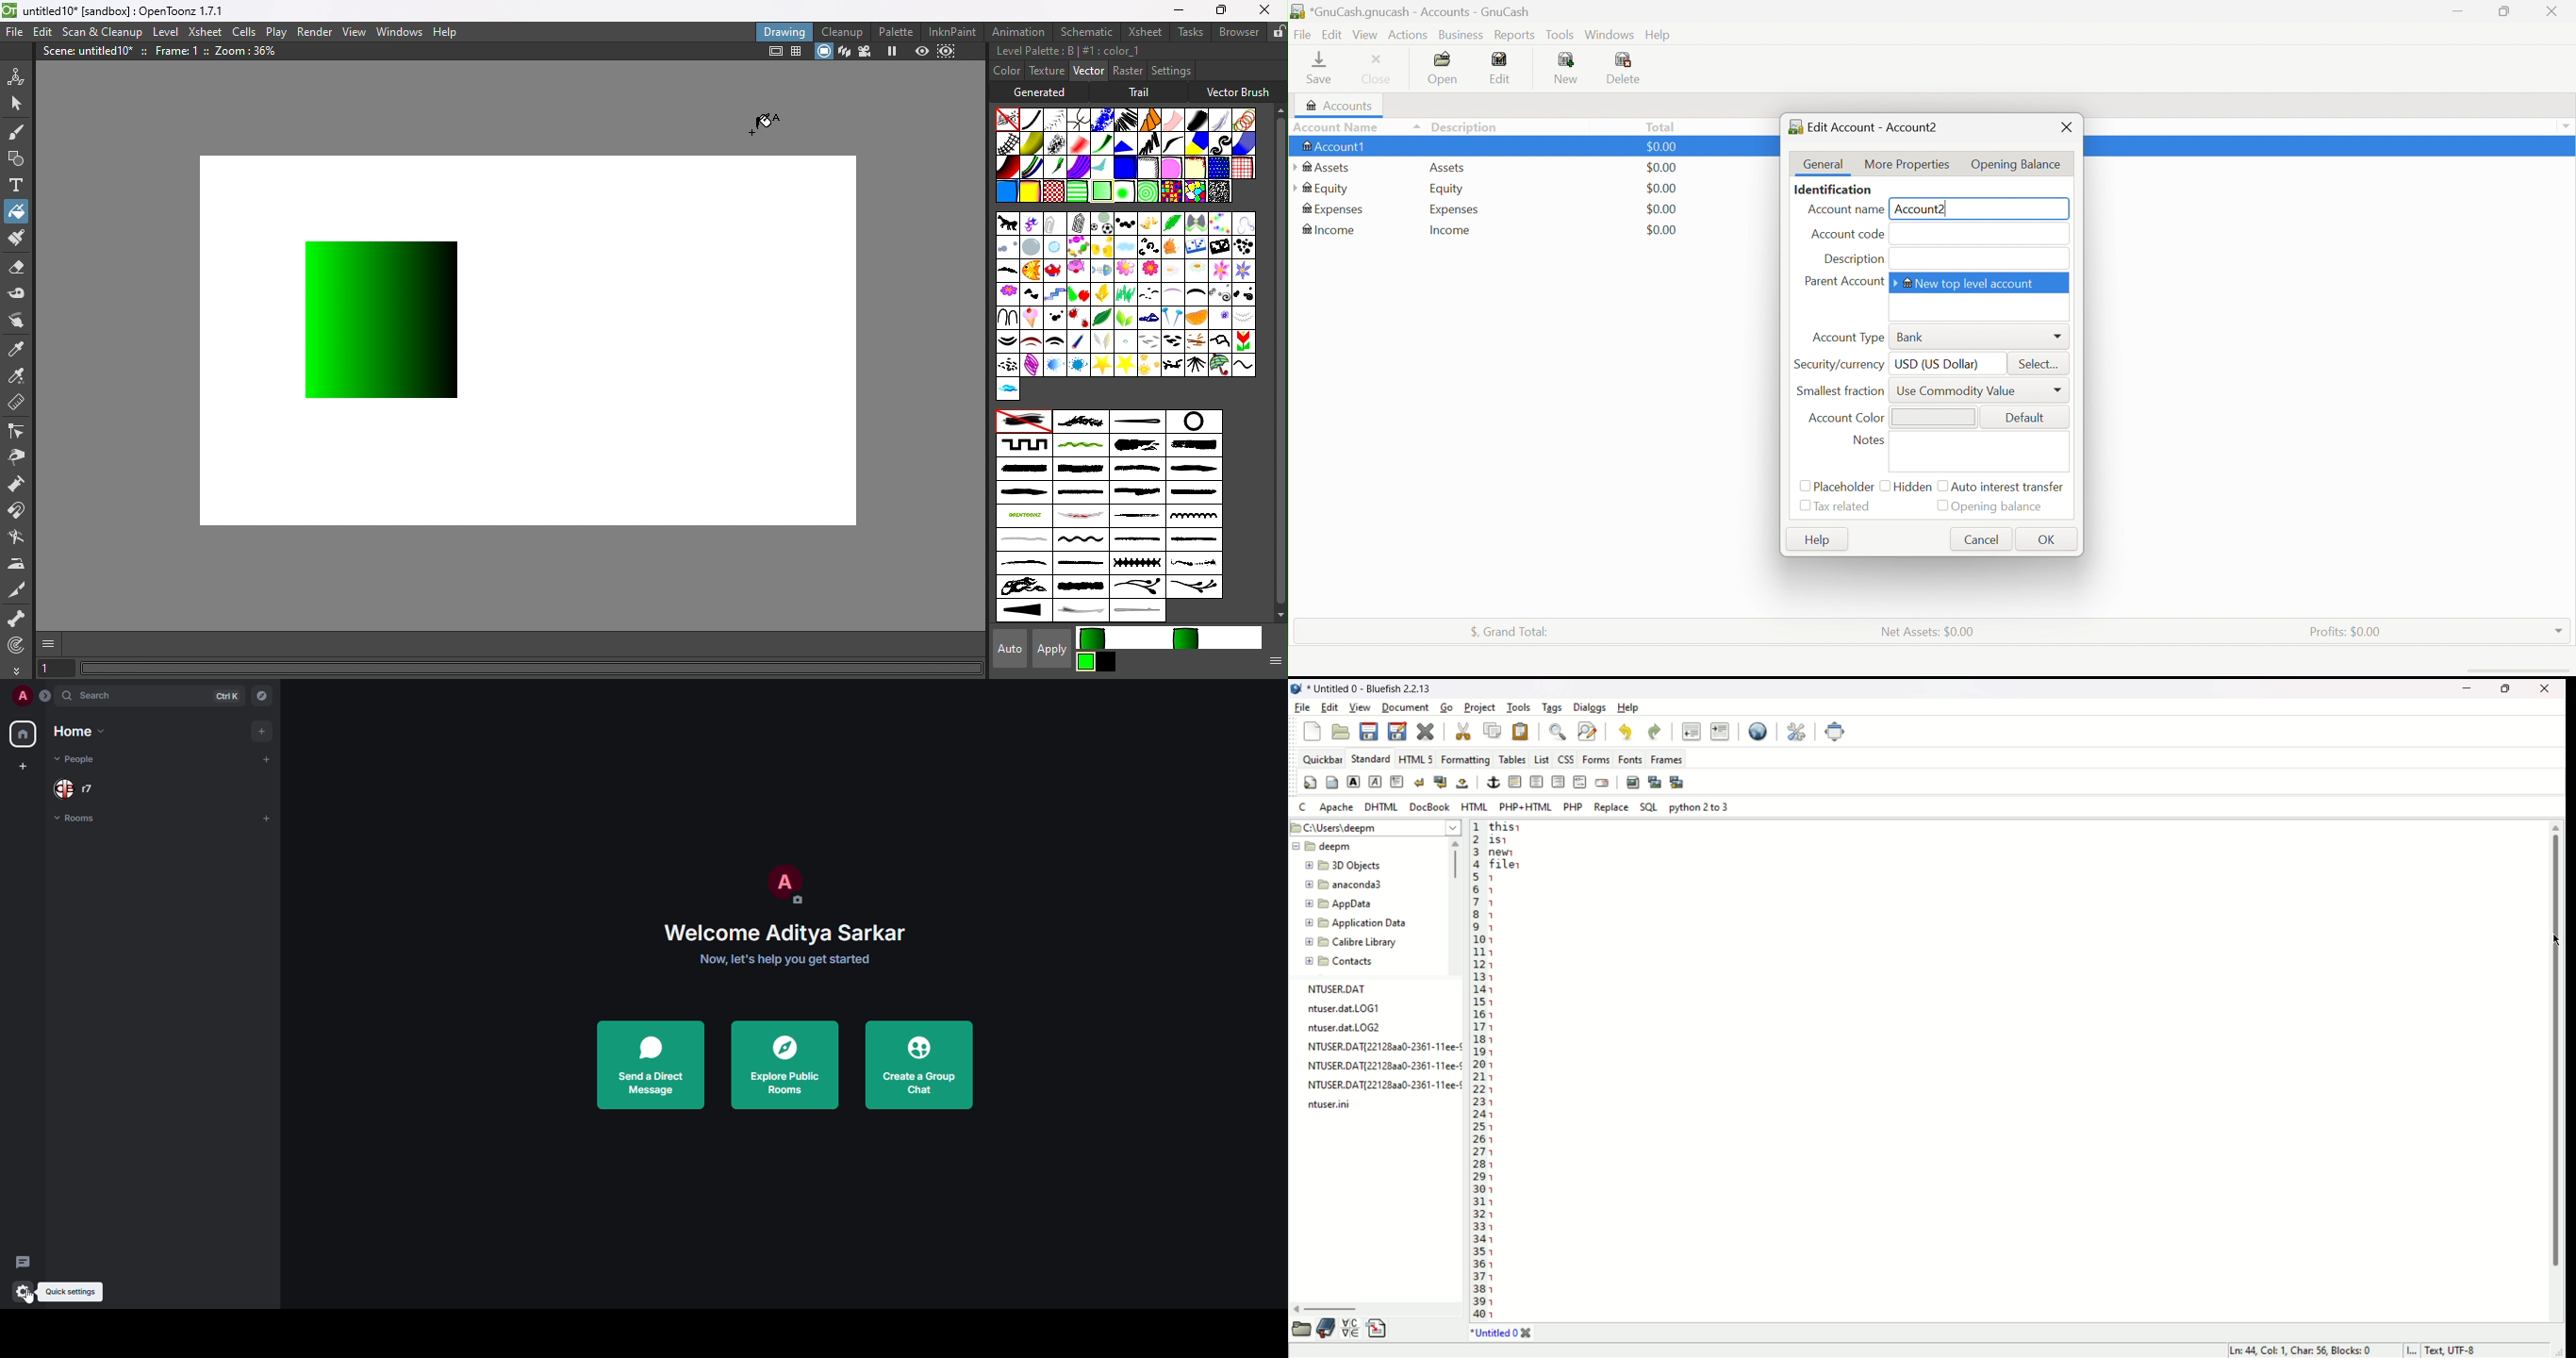 The height and width of the screenshot is (1372, 2576). I want to click on Opening Balance, so click(2015, 163).